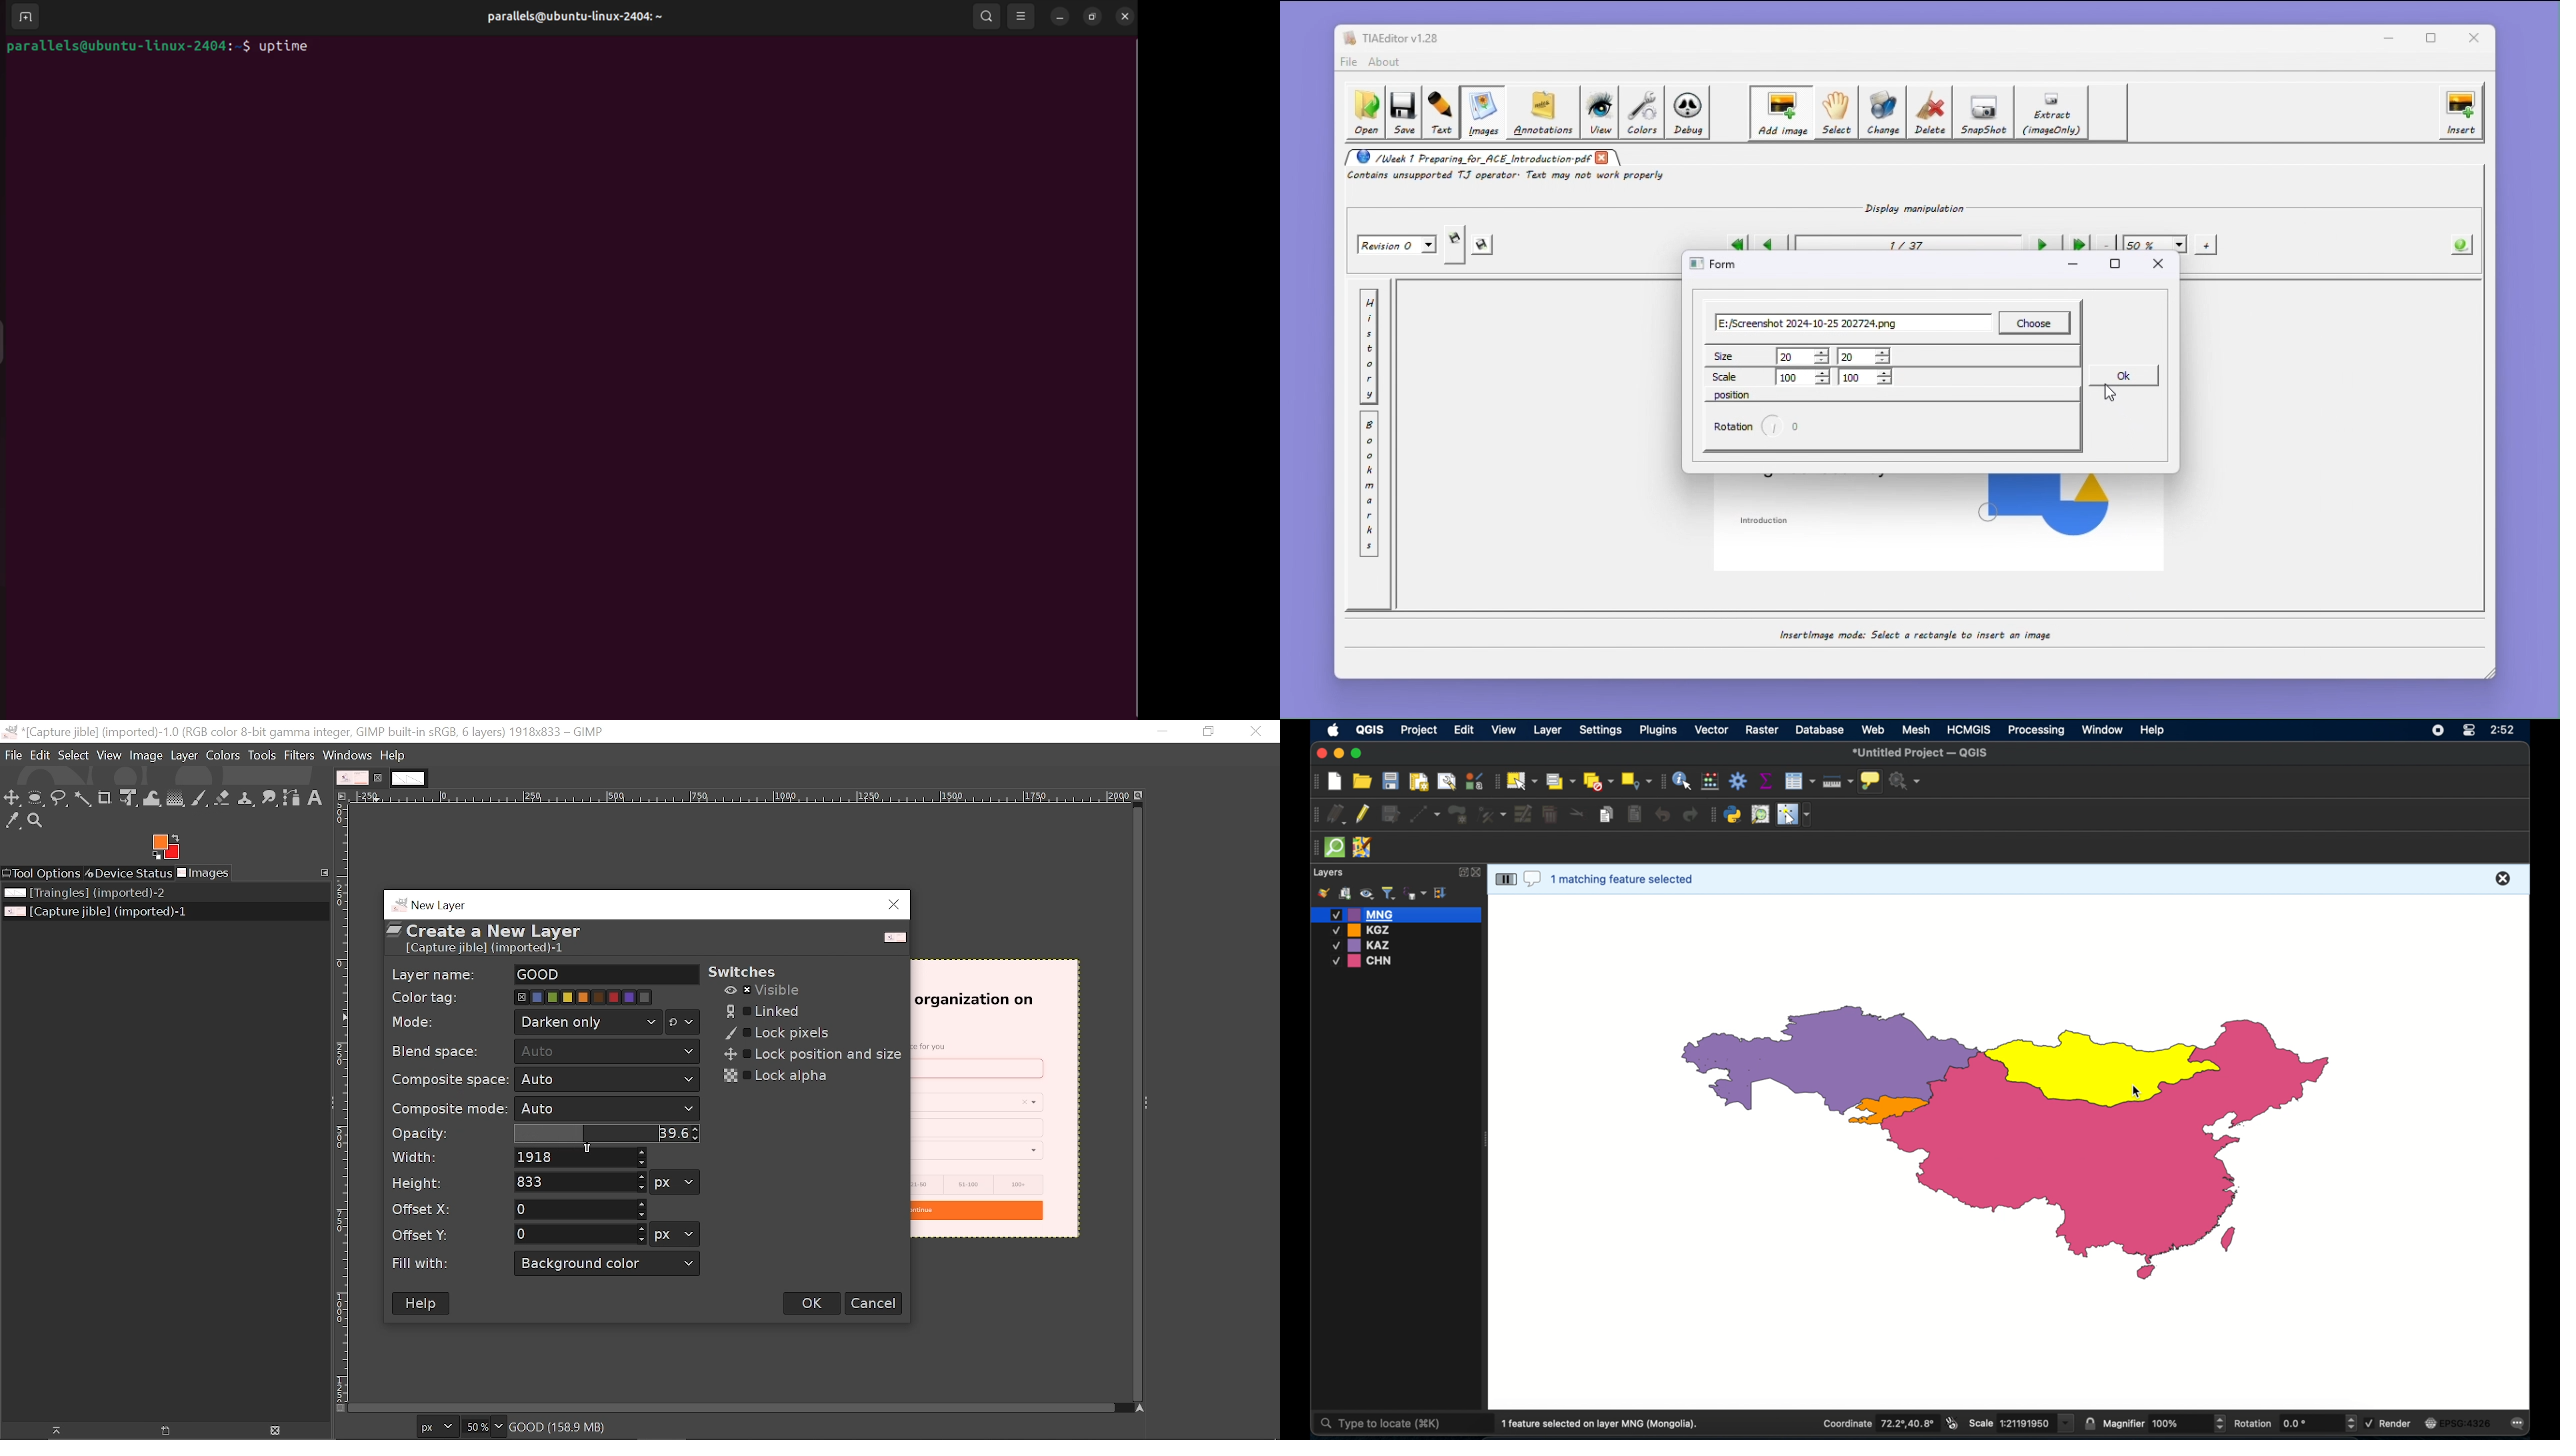  What do you see at coordinates (1362, 781) in the screenshot?
I see `open project` at bounding box center [1362, 781].